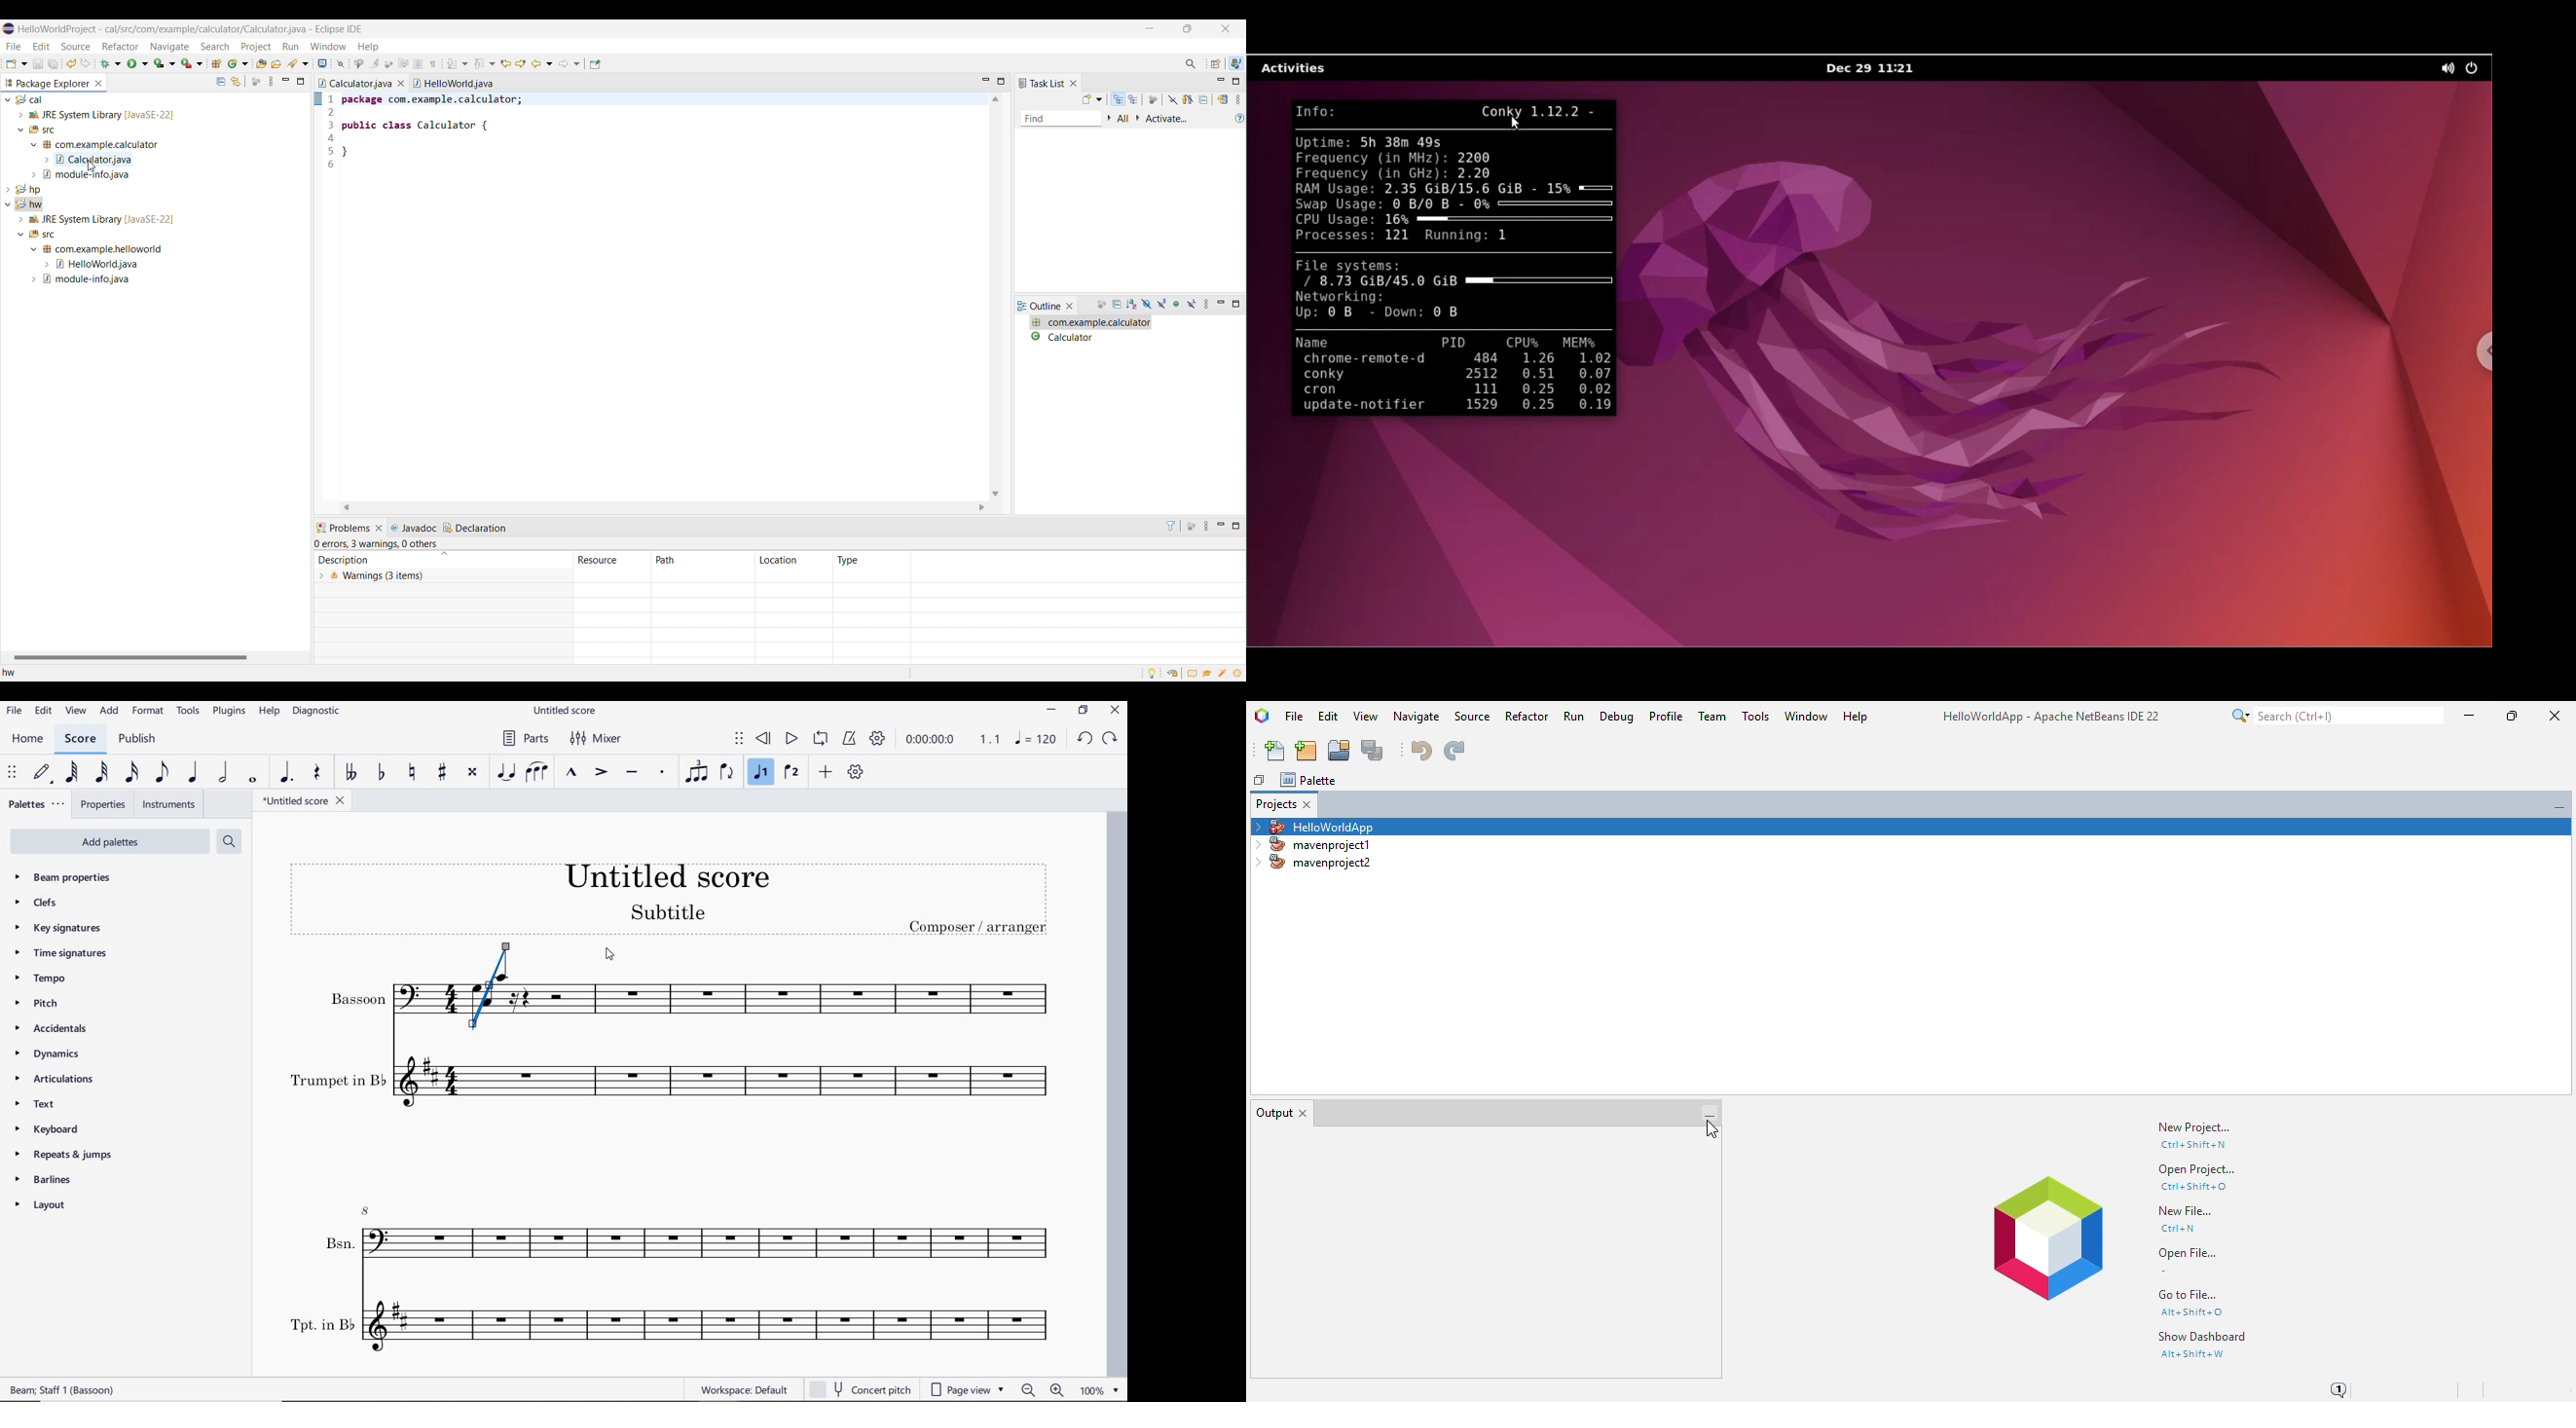 The image size is (2576, 1428). I want to click on hw project, so click(152, 242).